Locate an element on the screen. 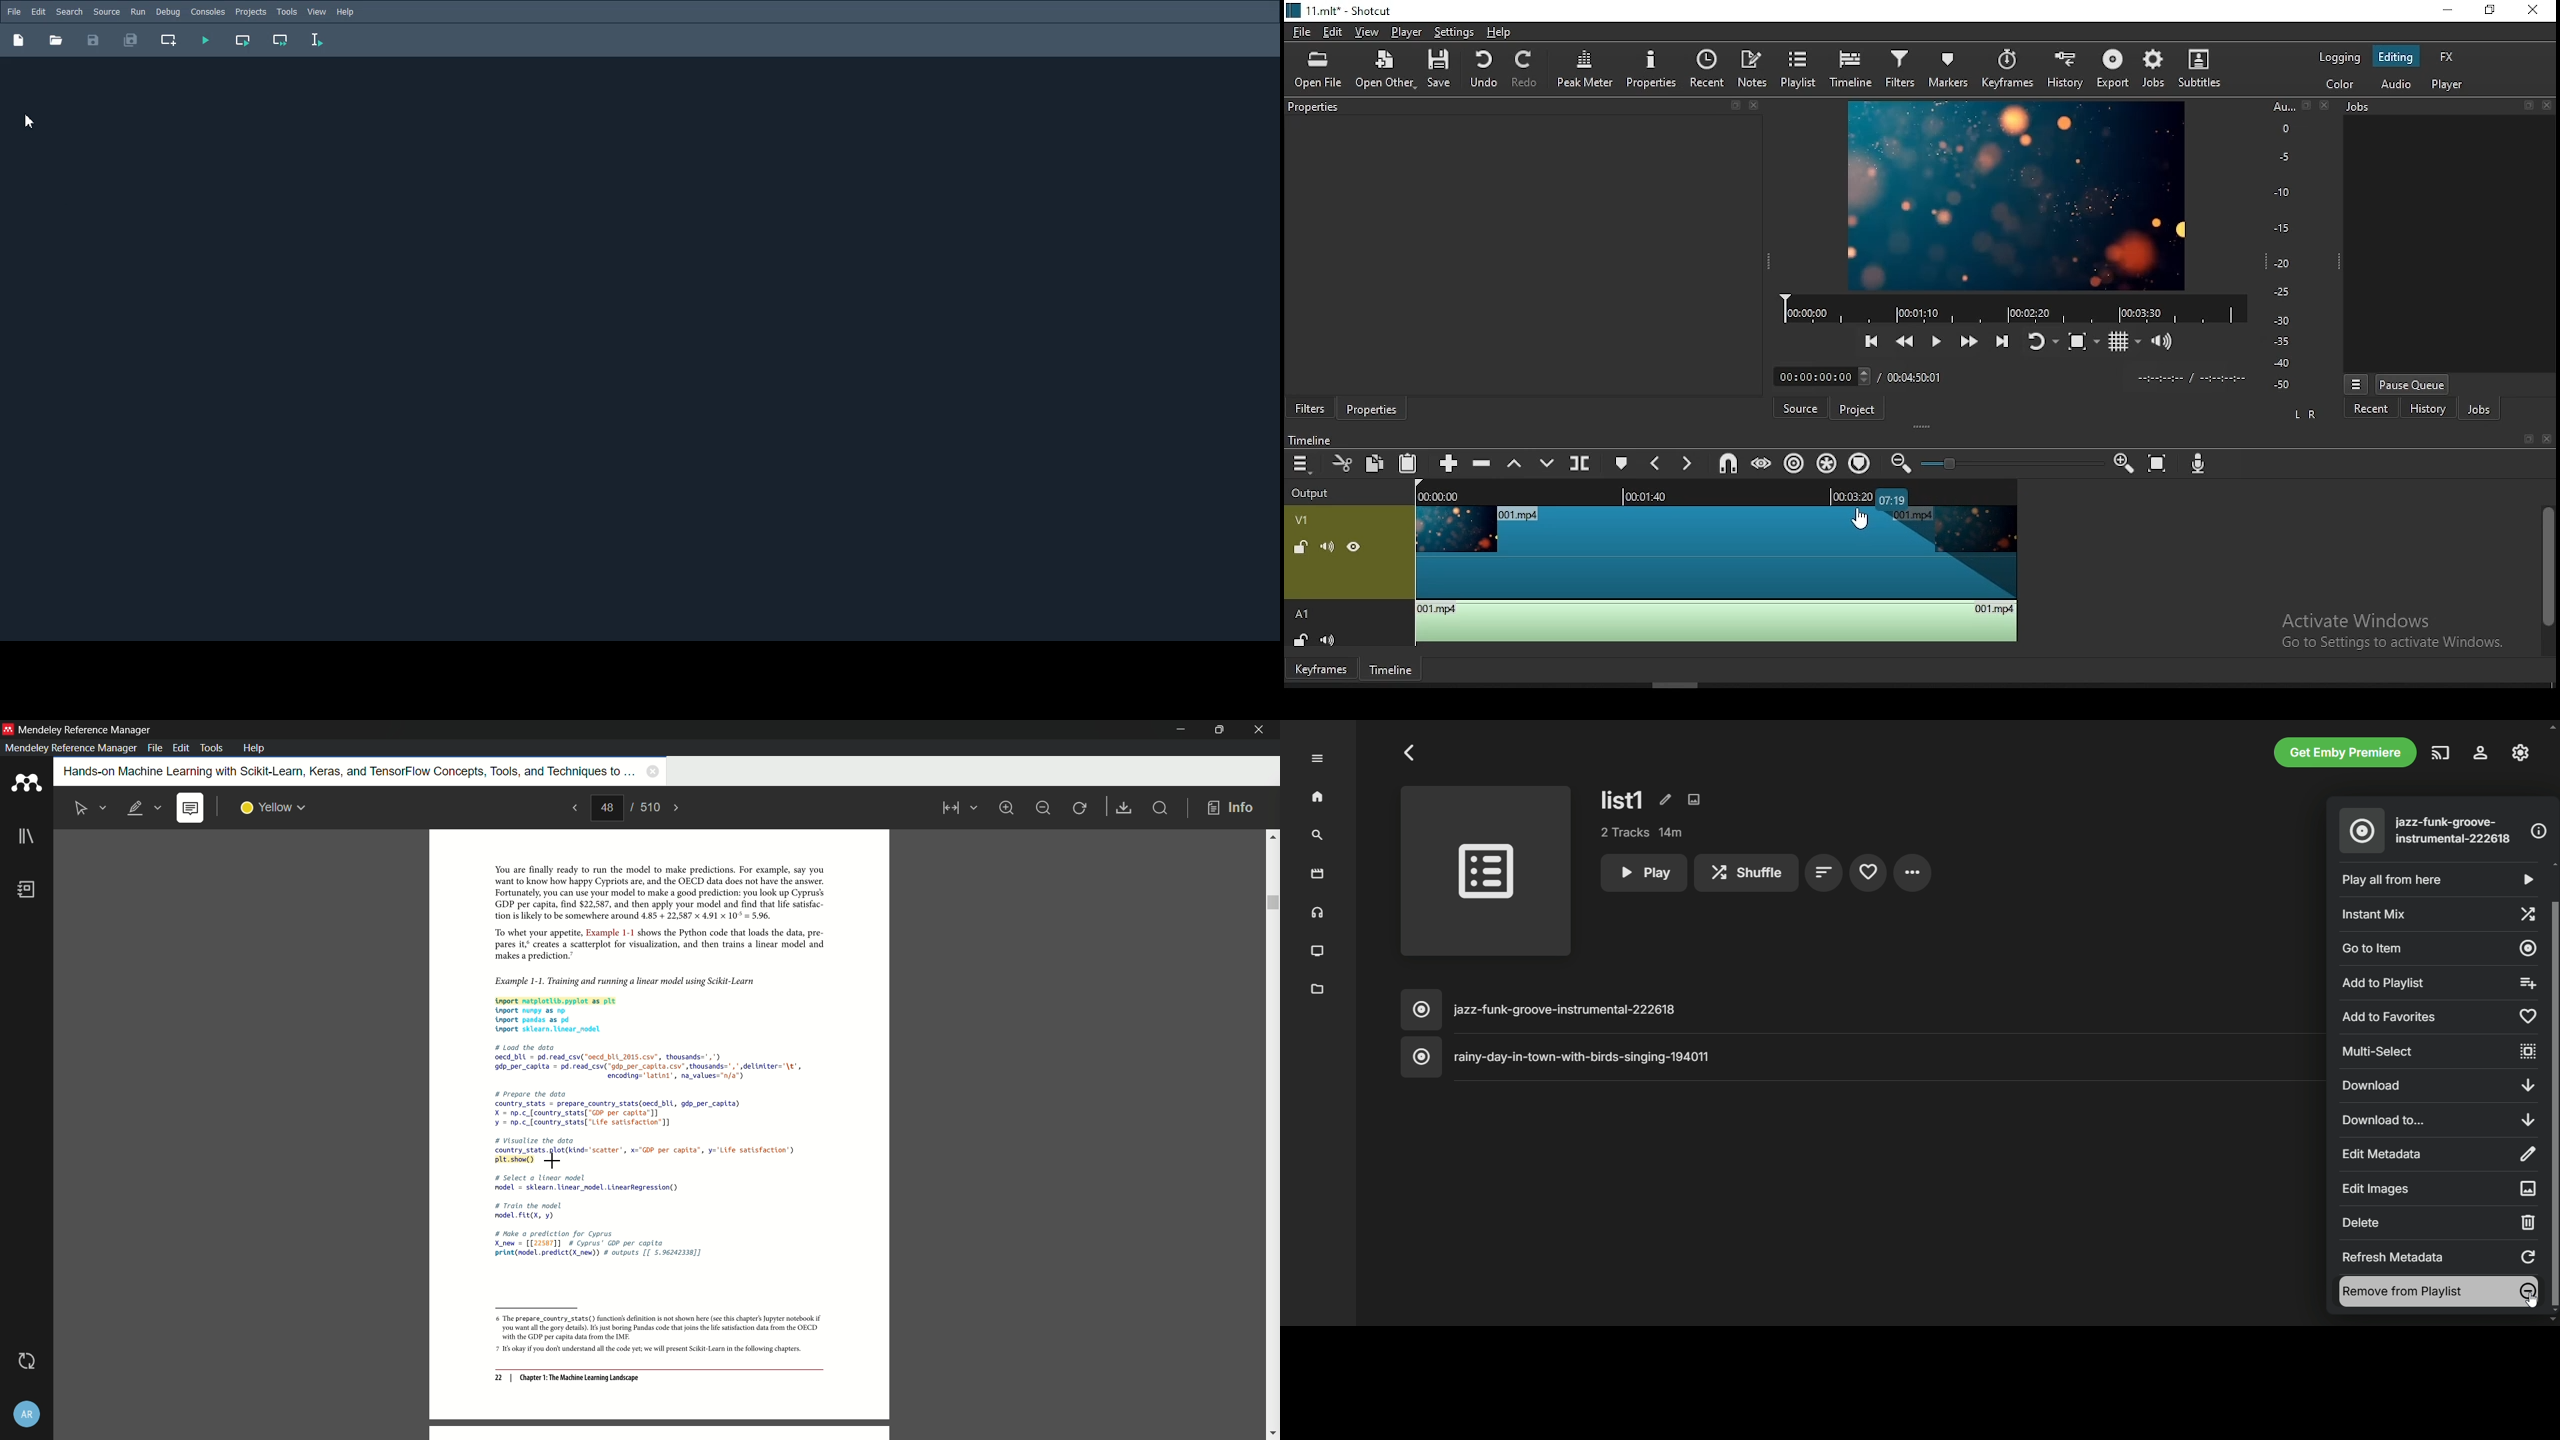 Image resolution: width=2576 pixels, height=1456 pixels. select is located at coordinates (82, 809).